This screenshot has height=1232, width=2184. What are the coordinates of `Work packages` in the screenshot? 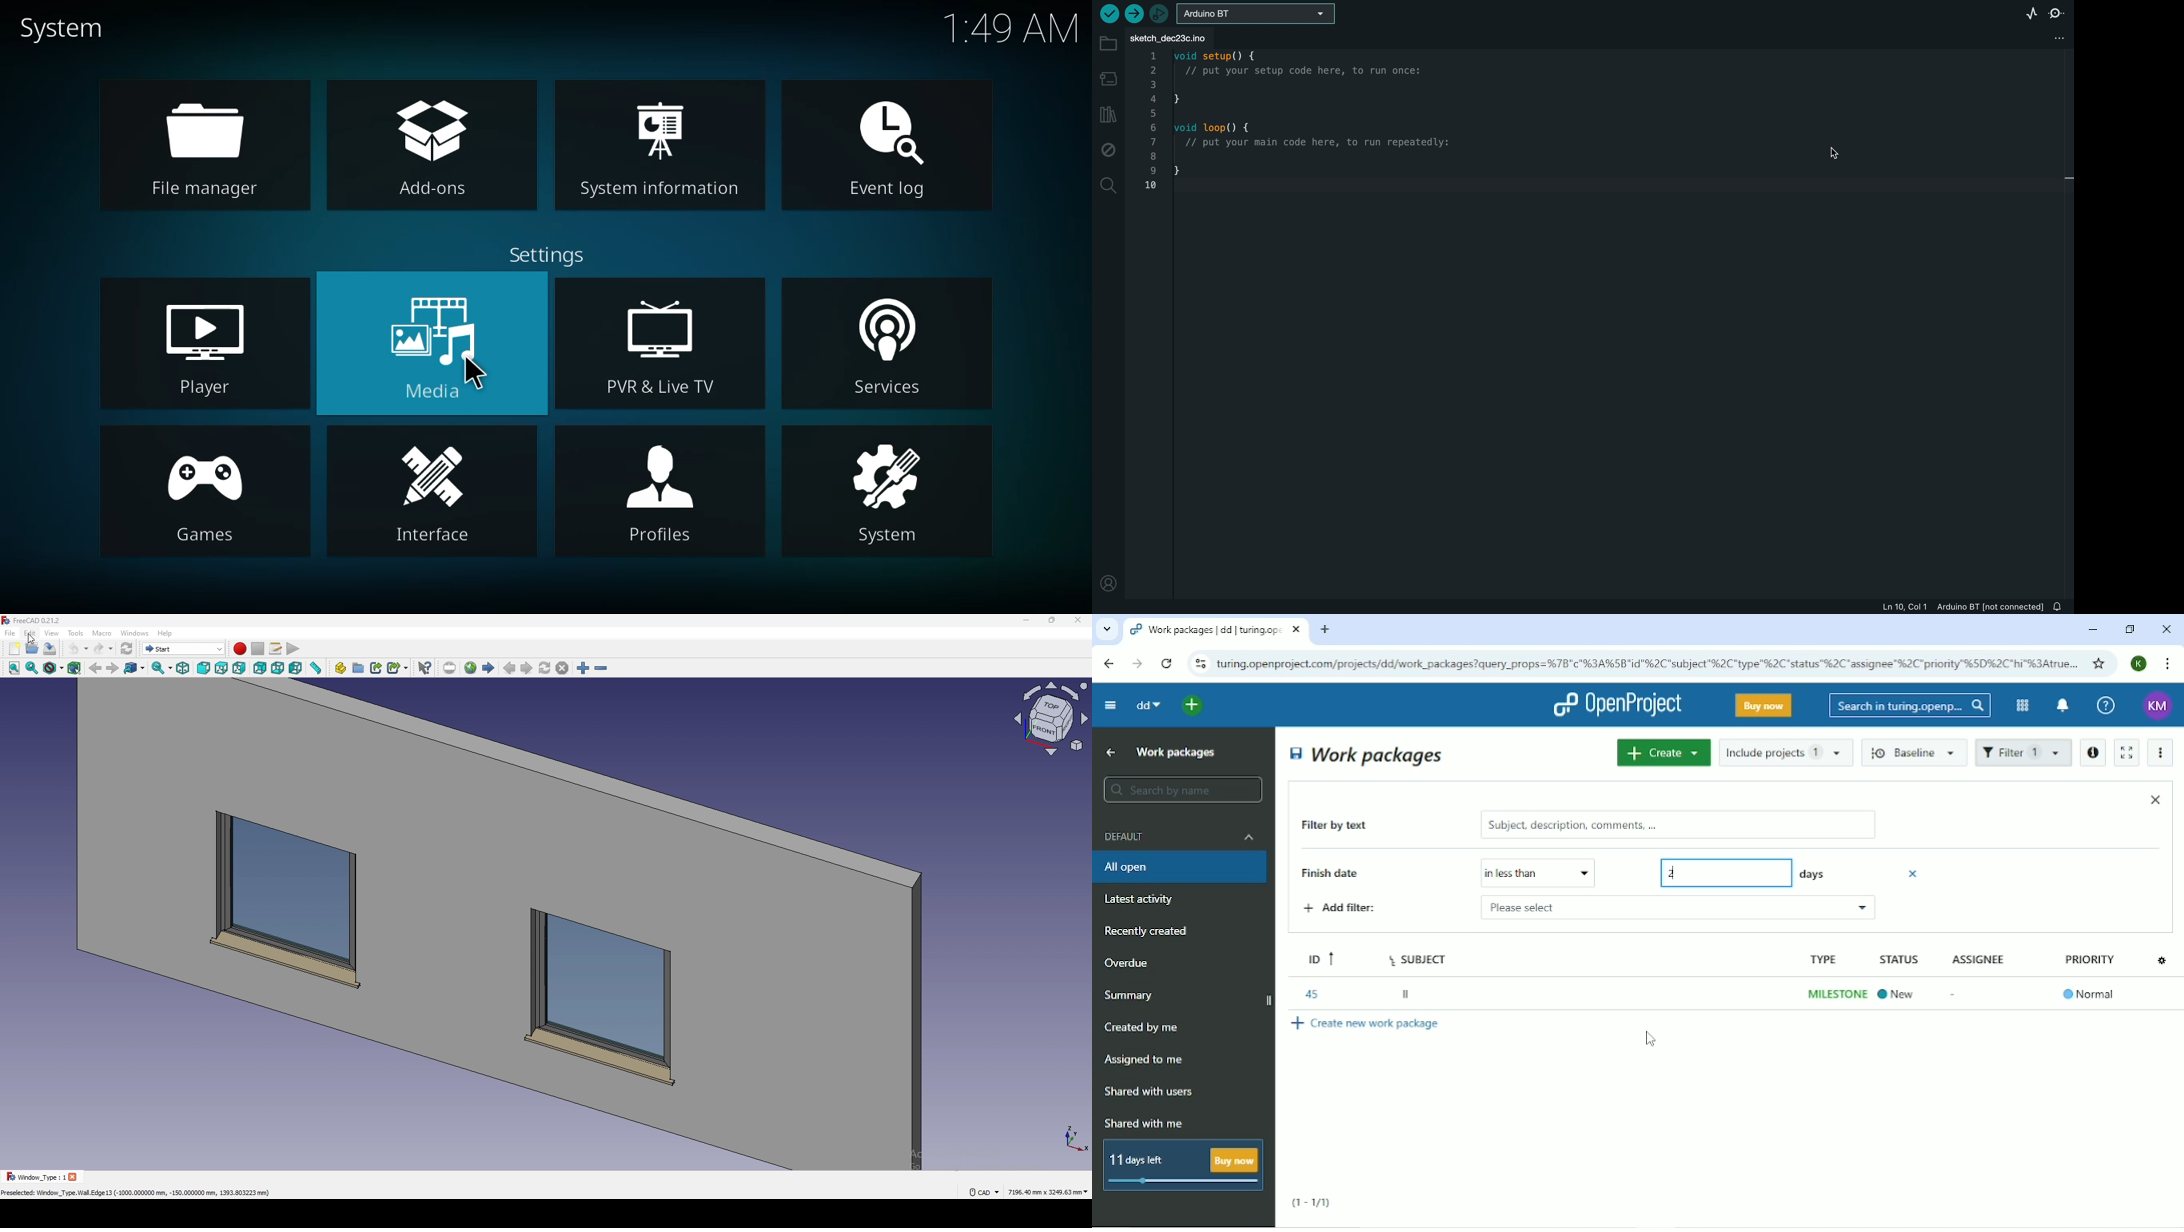 It's located at (1177, 751).